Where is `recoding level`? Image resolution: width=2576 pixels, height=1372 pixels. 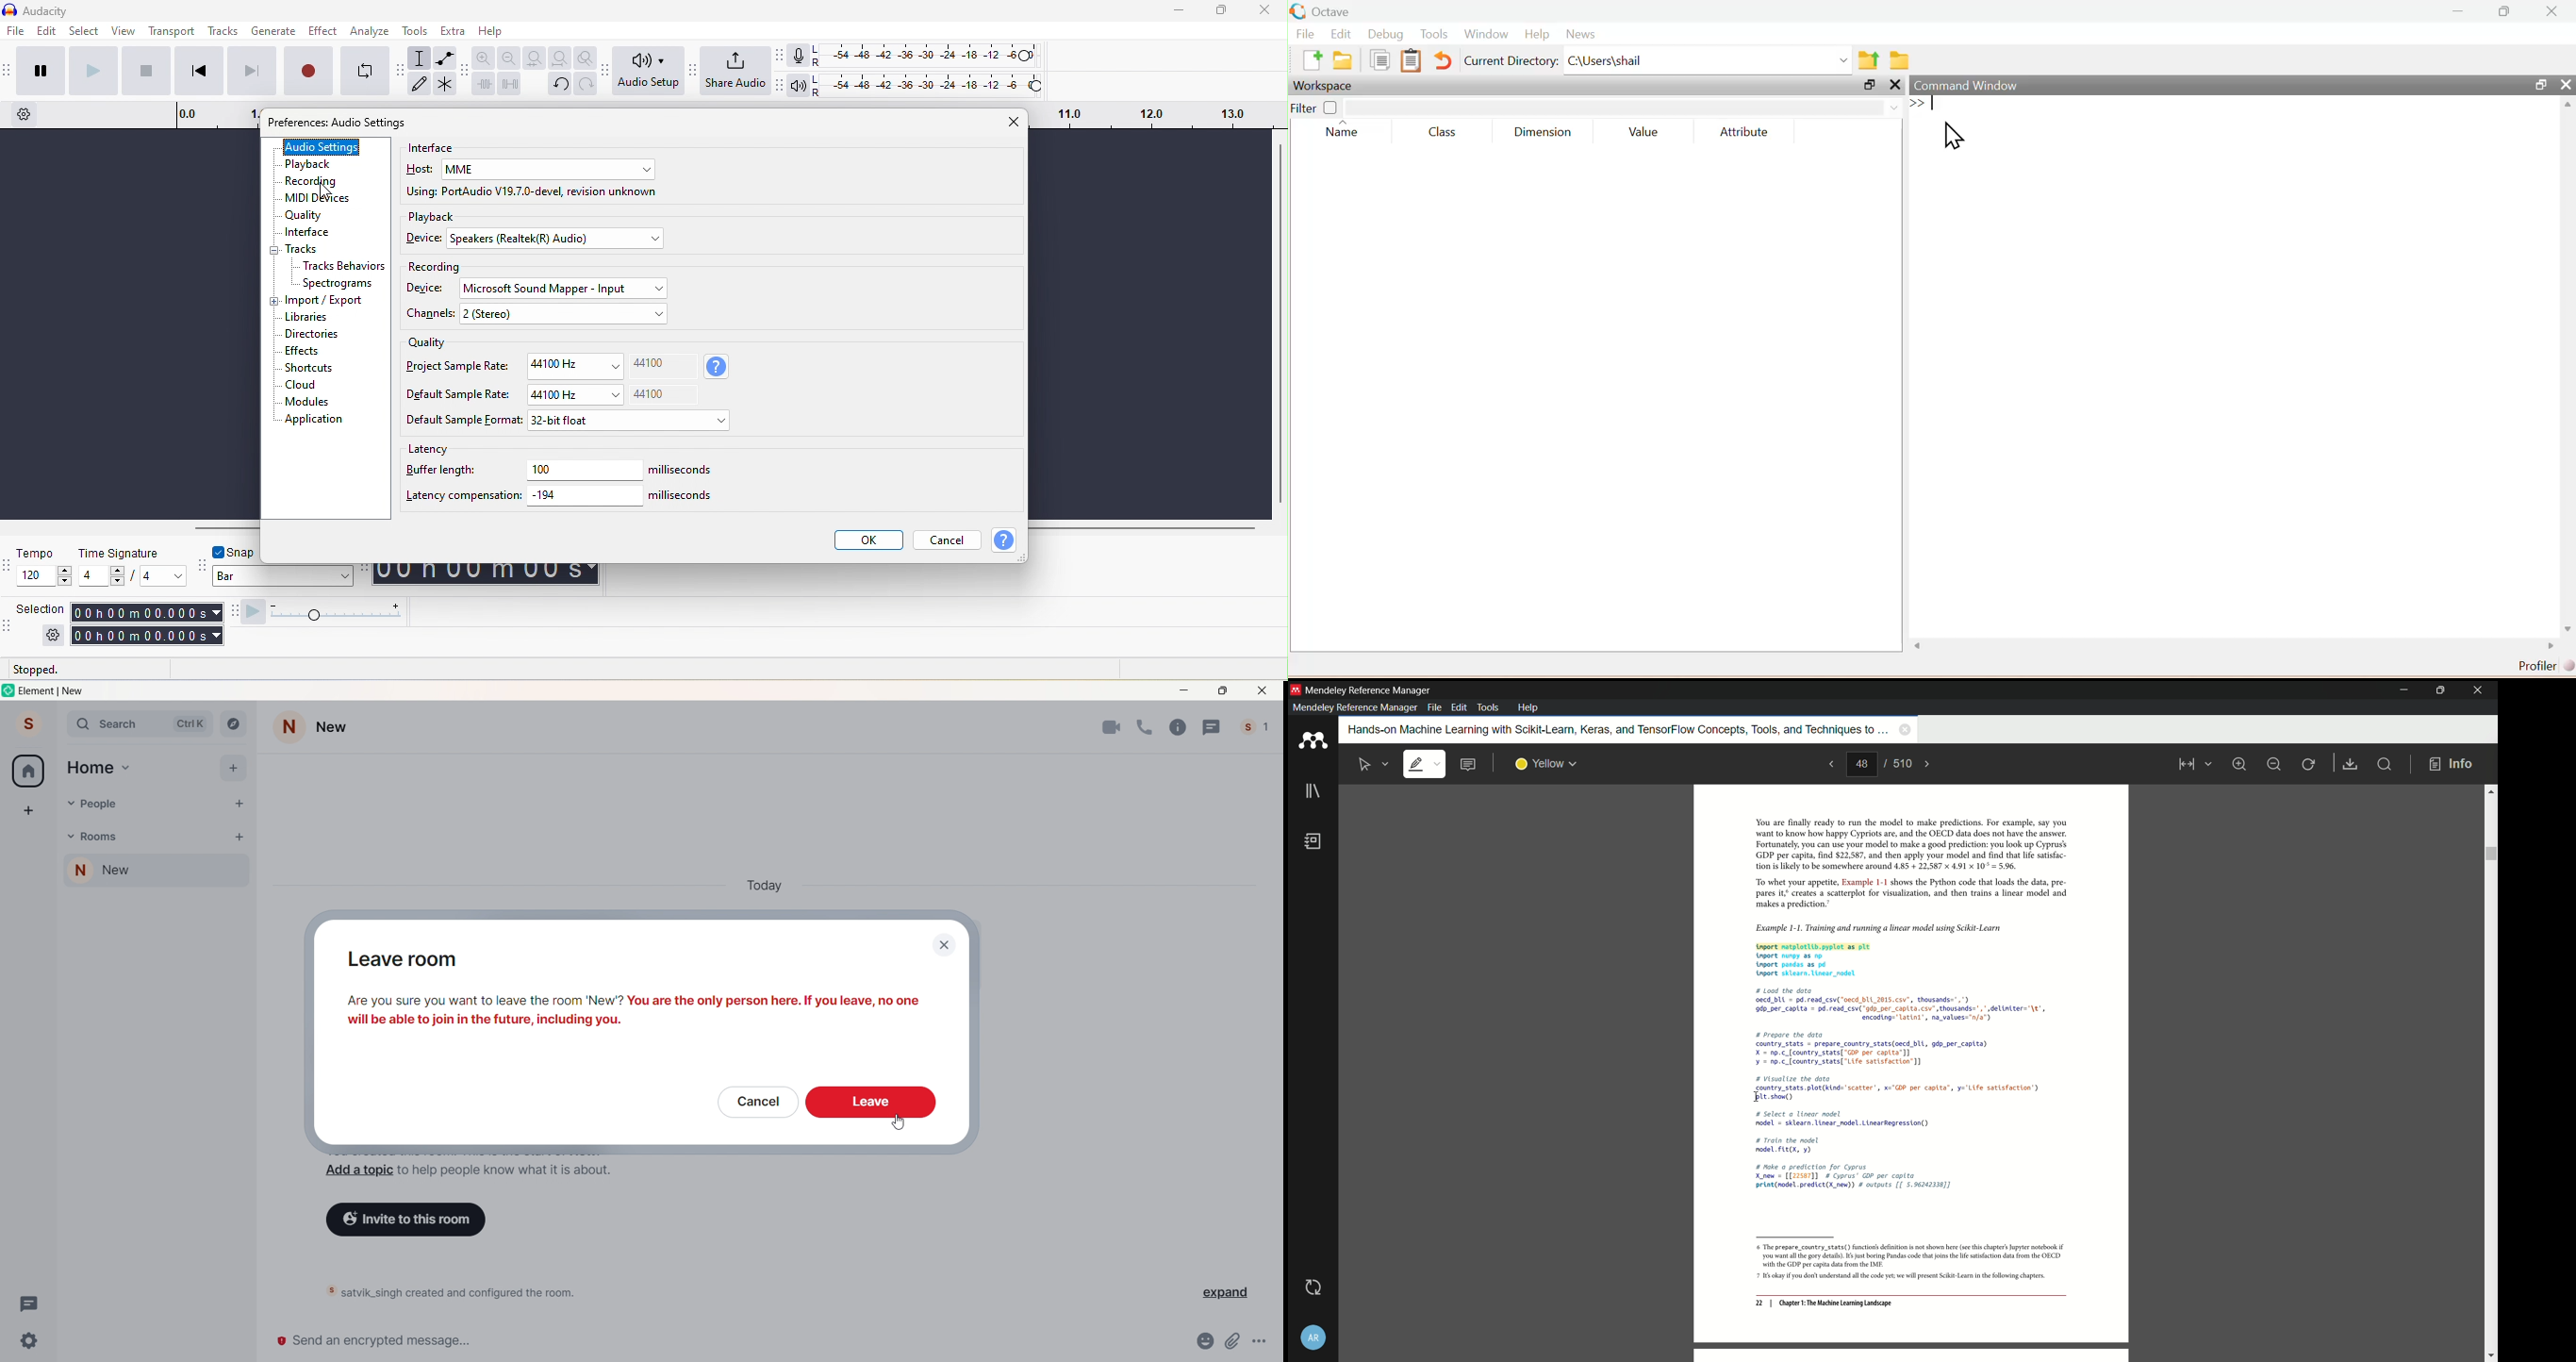 recoding level is located at coordinates (927, 55).